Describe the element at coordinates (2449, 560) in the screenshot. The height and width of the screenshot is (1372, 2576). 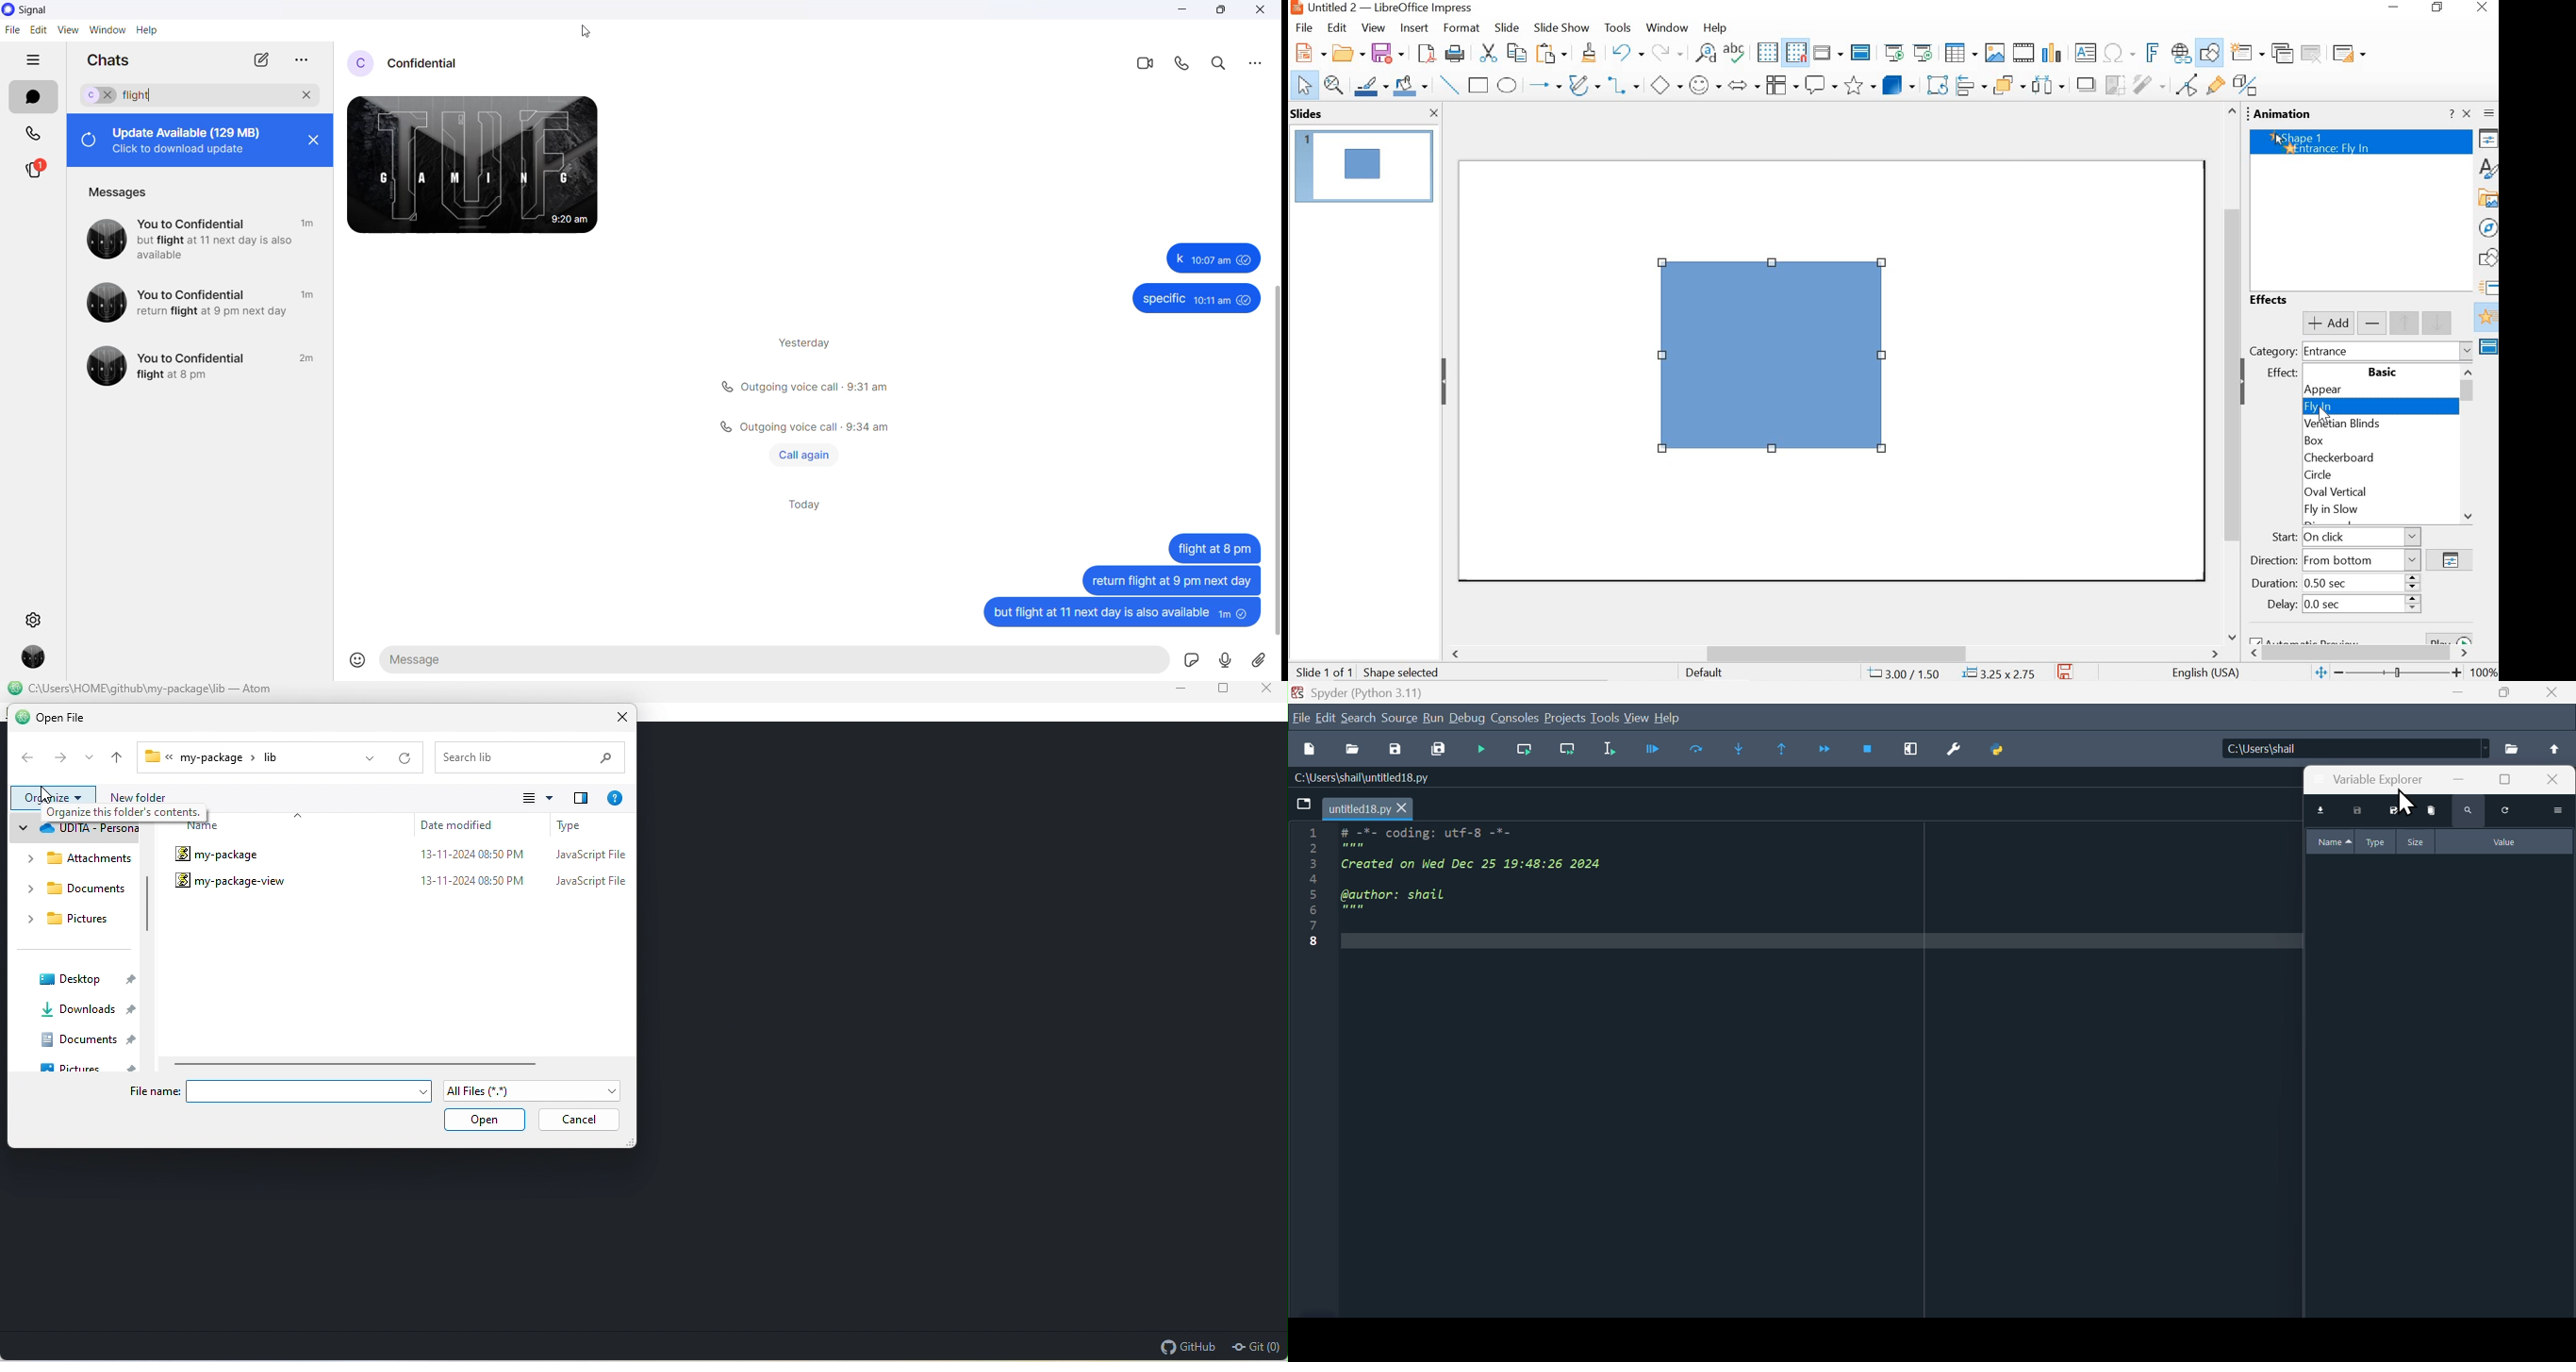
I see `direction` at that location.